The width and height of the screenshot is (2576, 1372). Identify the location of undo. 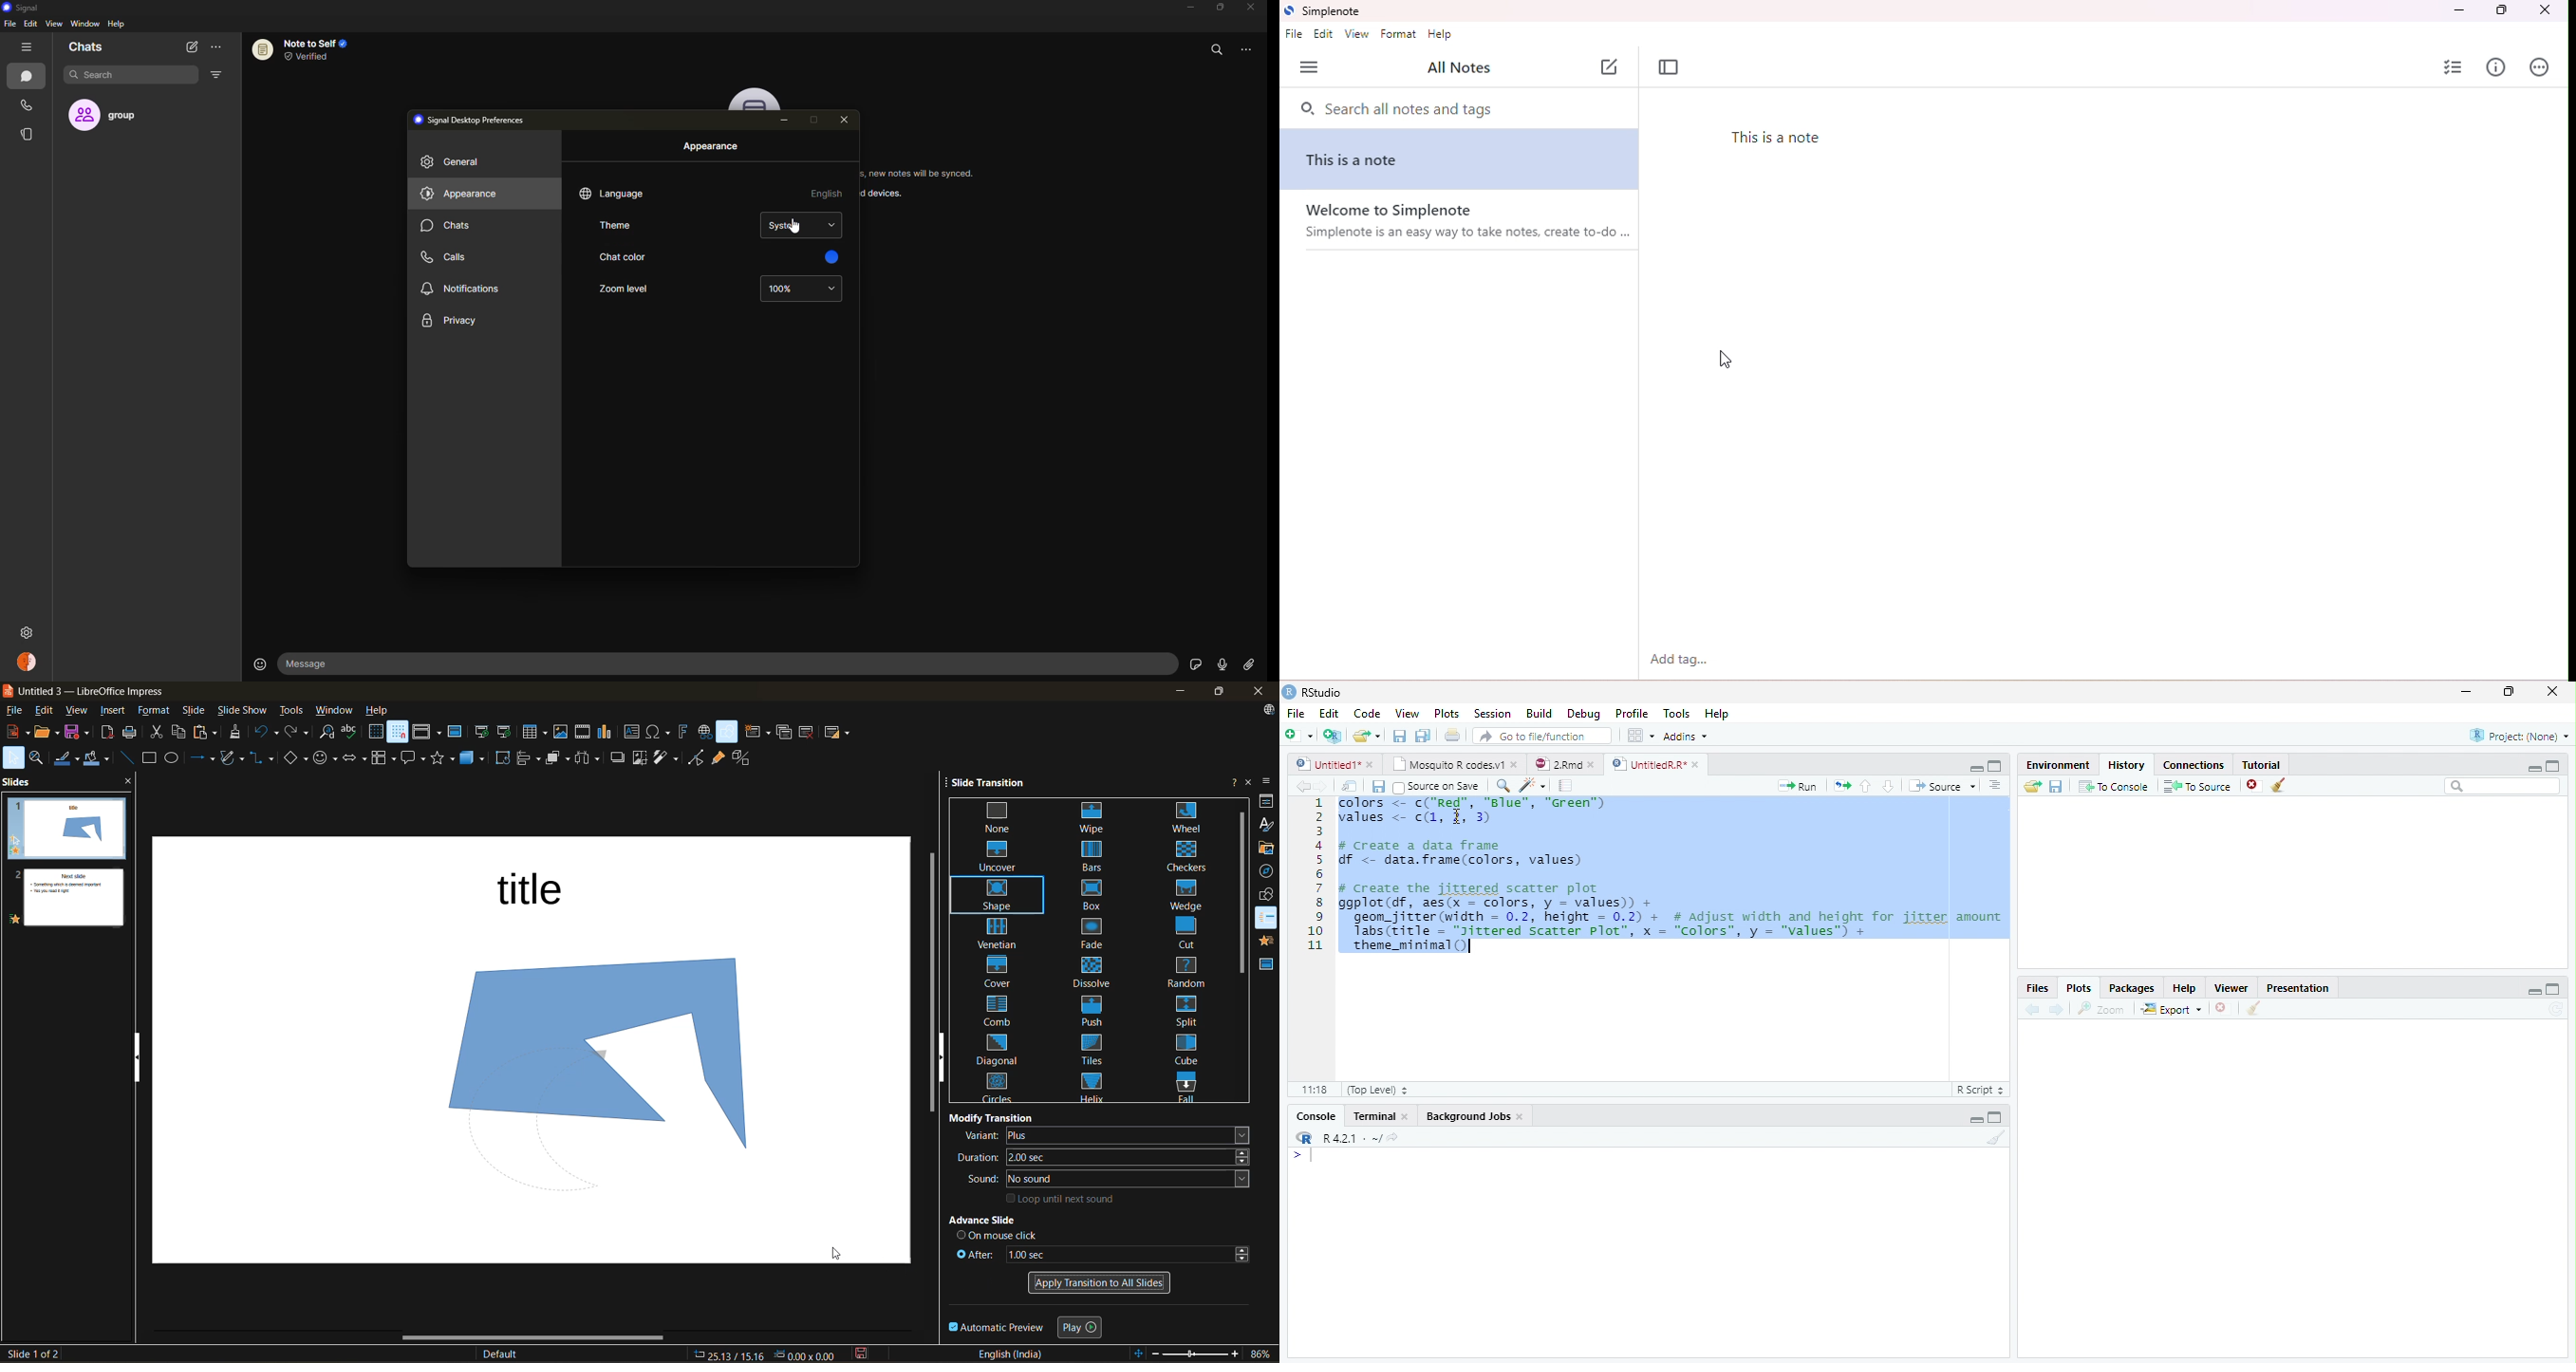
(267, 734).